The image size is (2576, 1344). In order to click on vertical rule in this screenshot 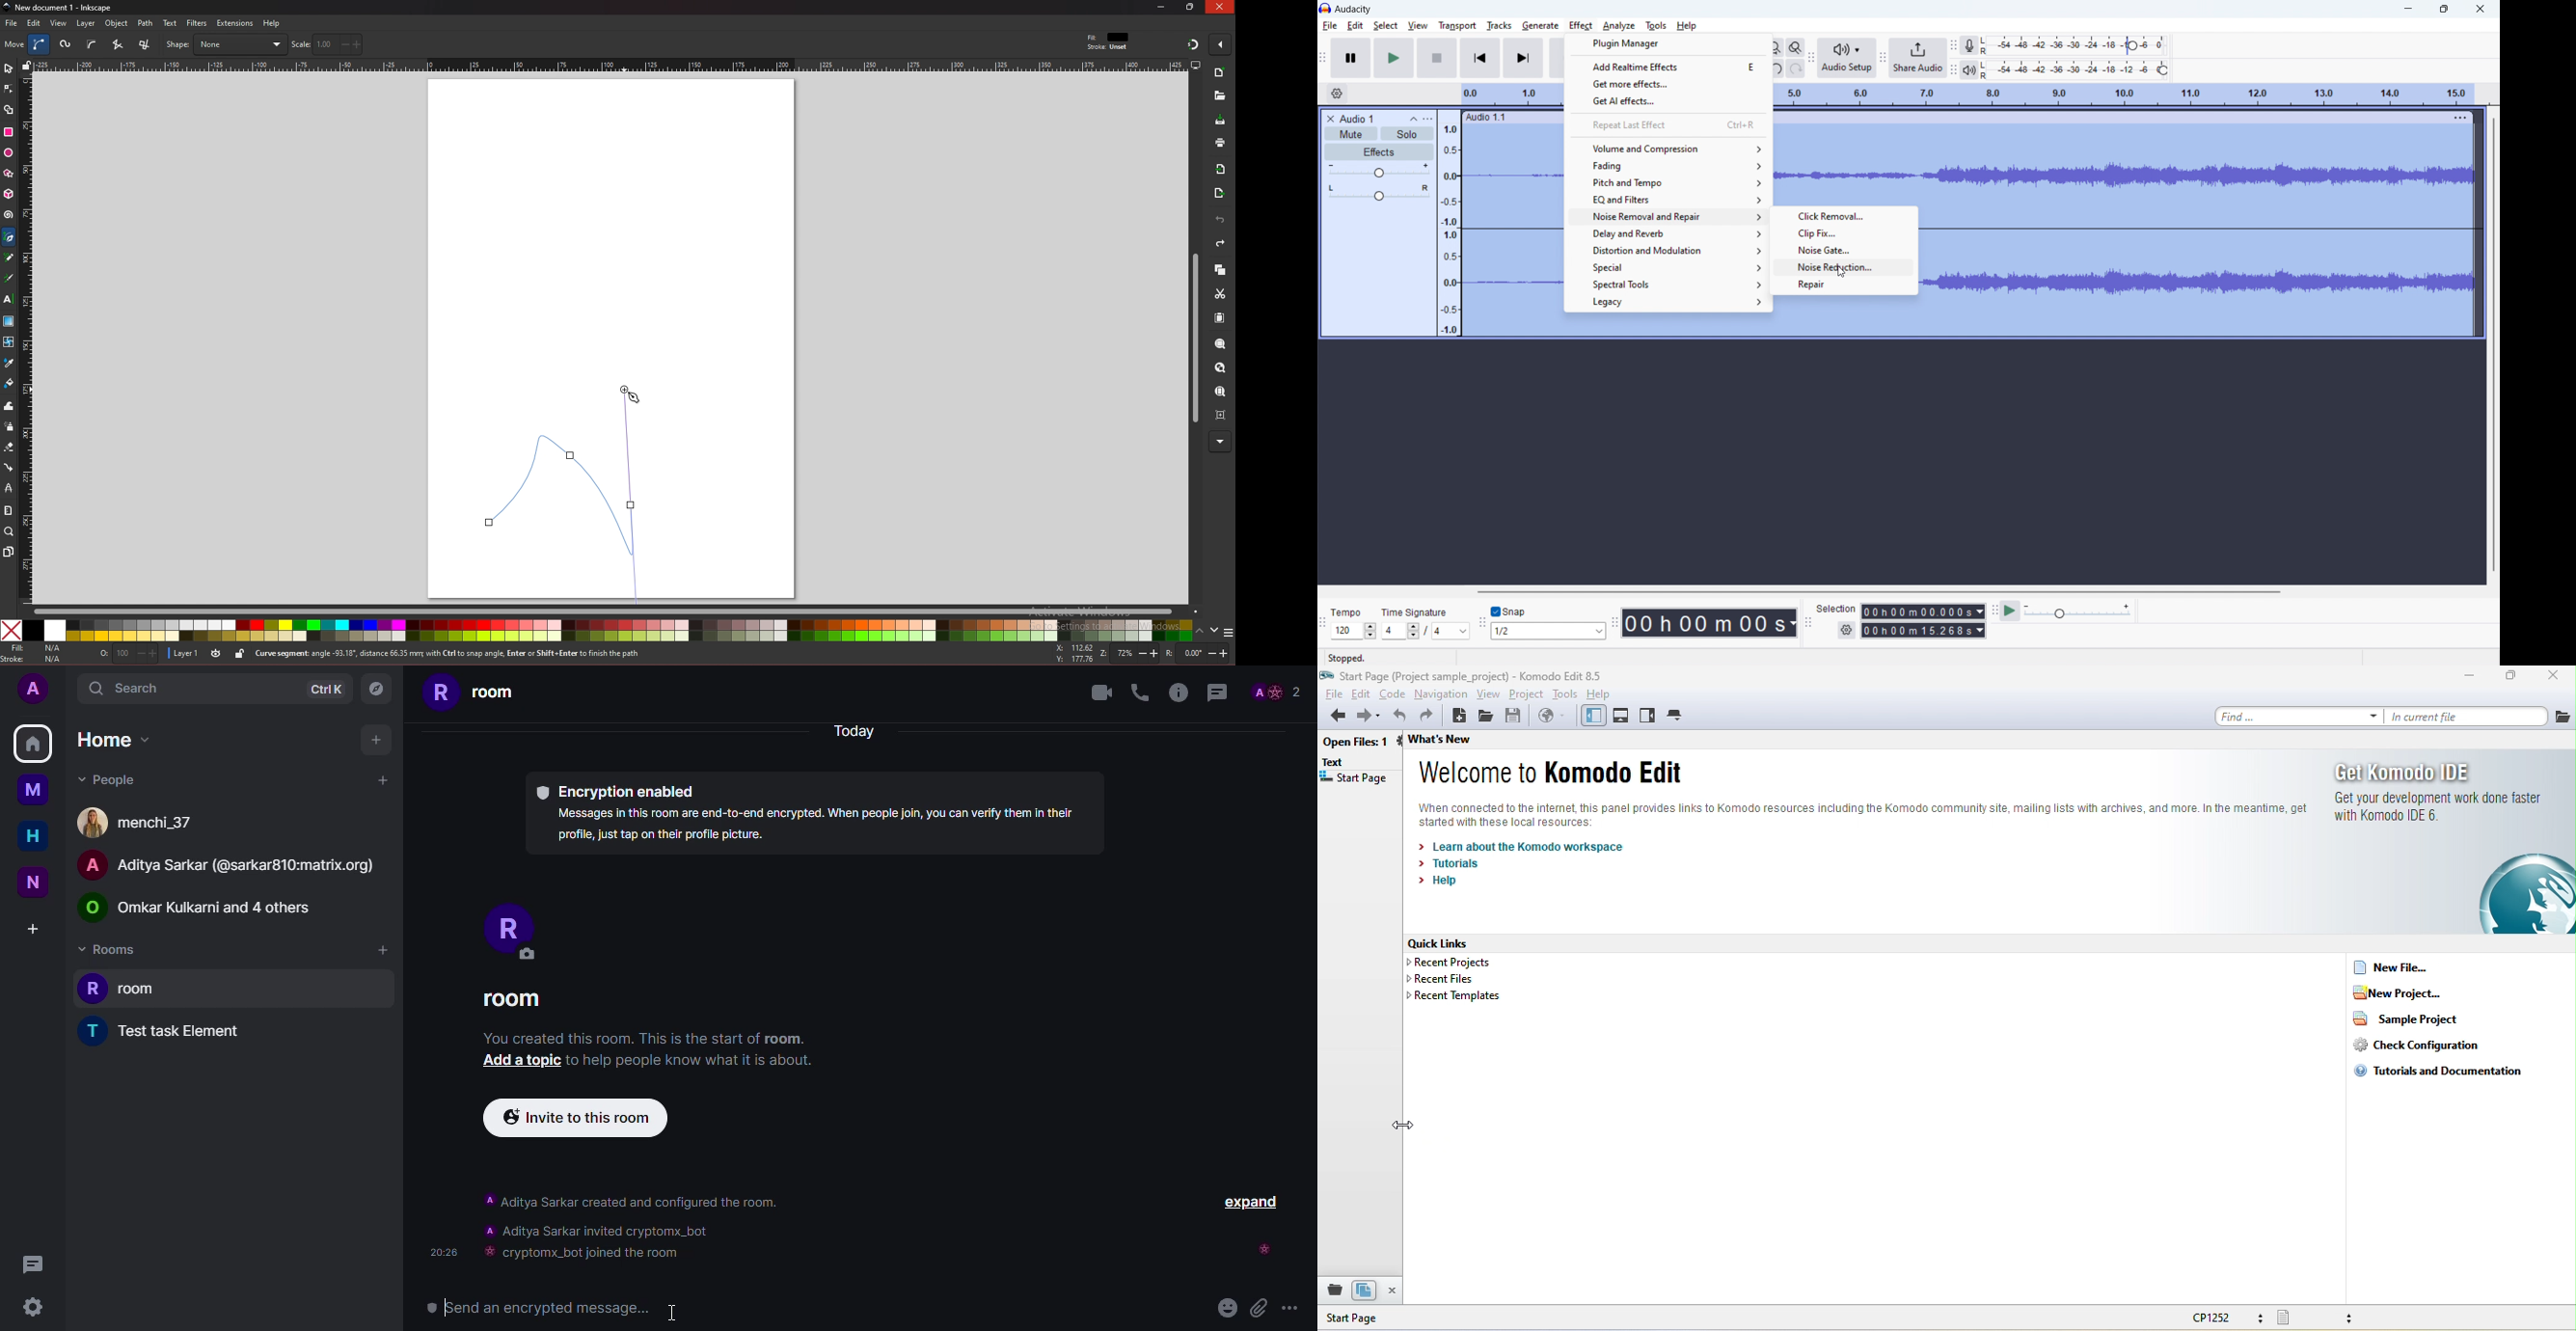, I will do `click(26, 340)`.